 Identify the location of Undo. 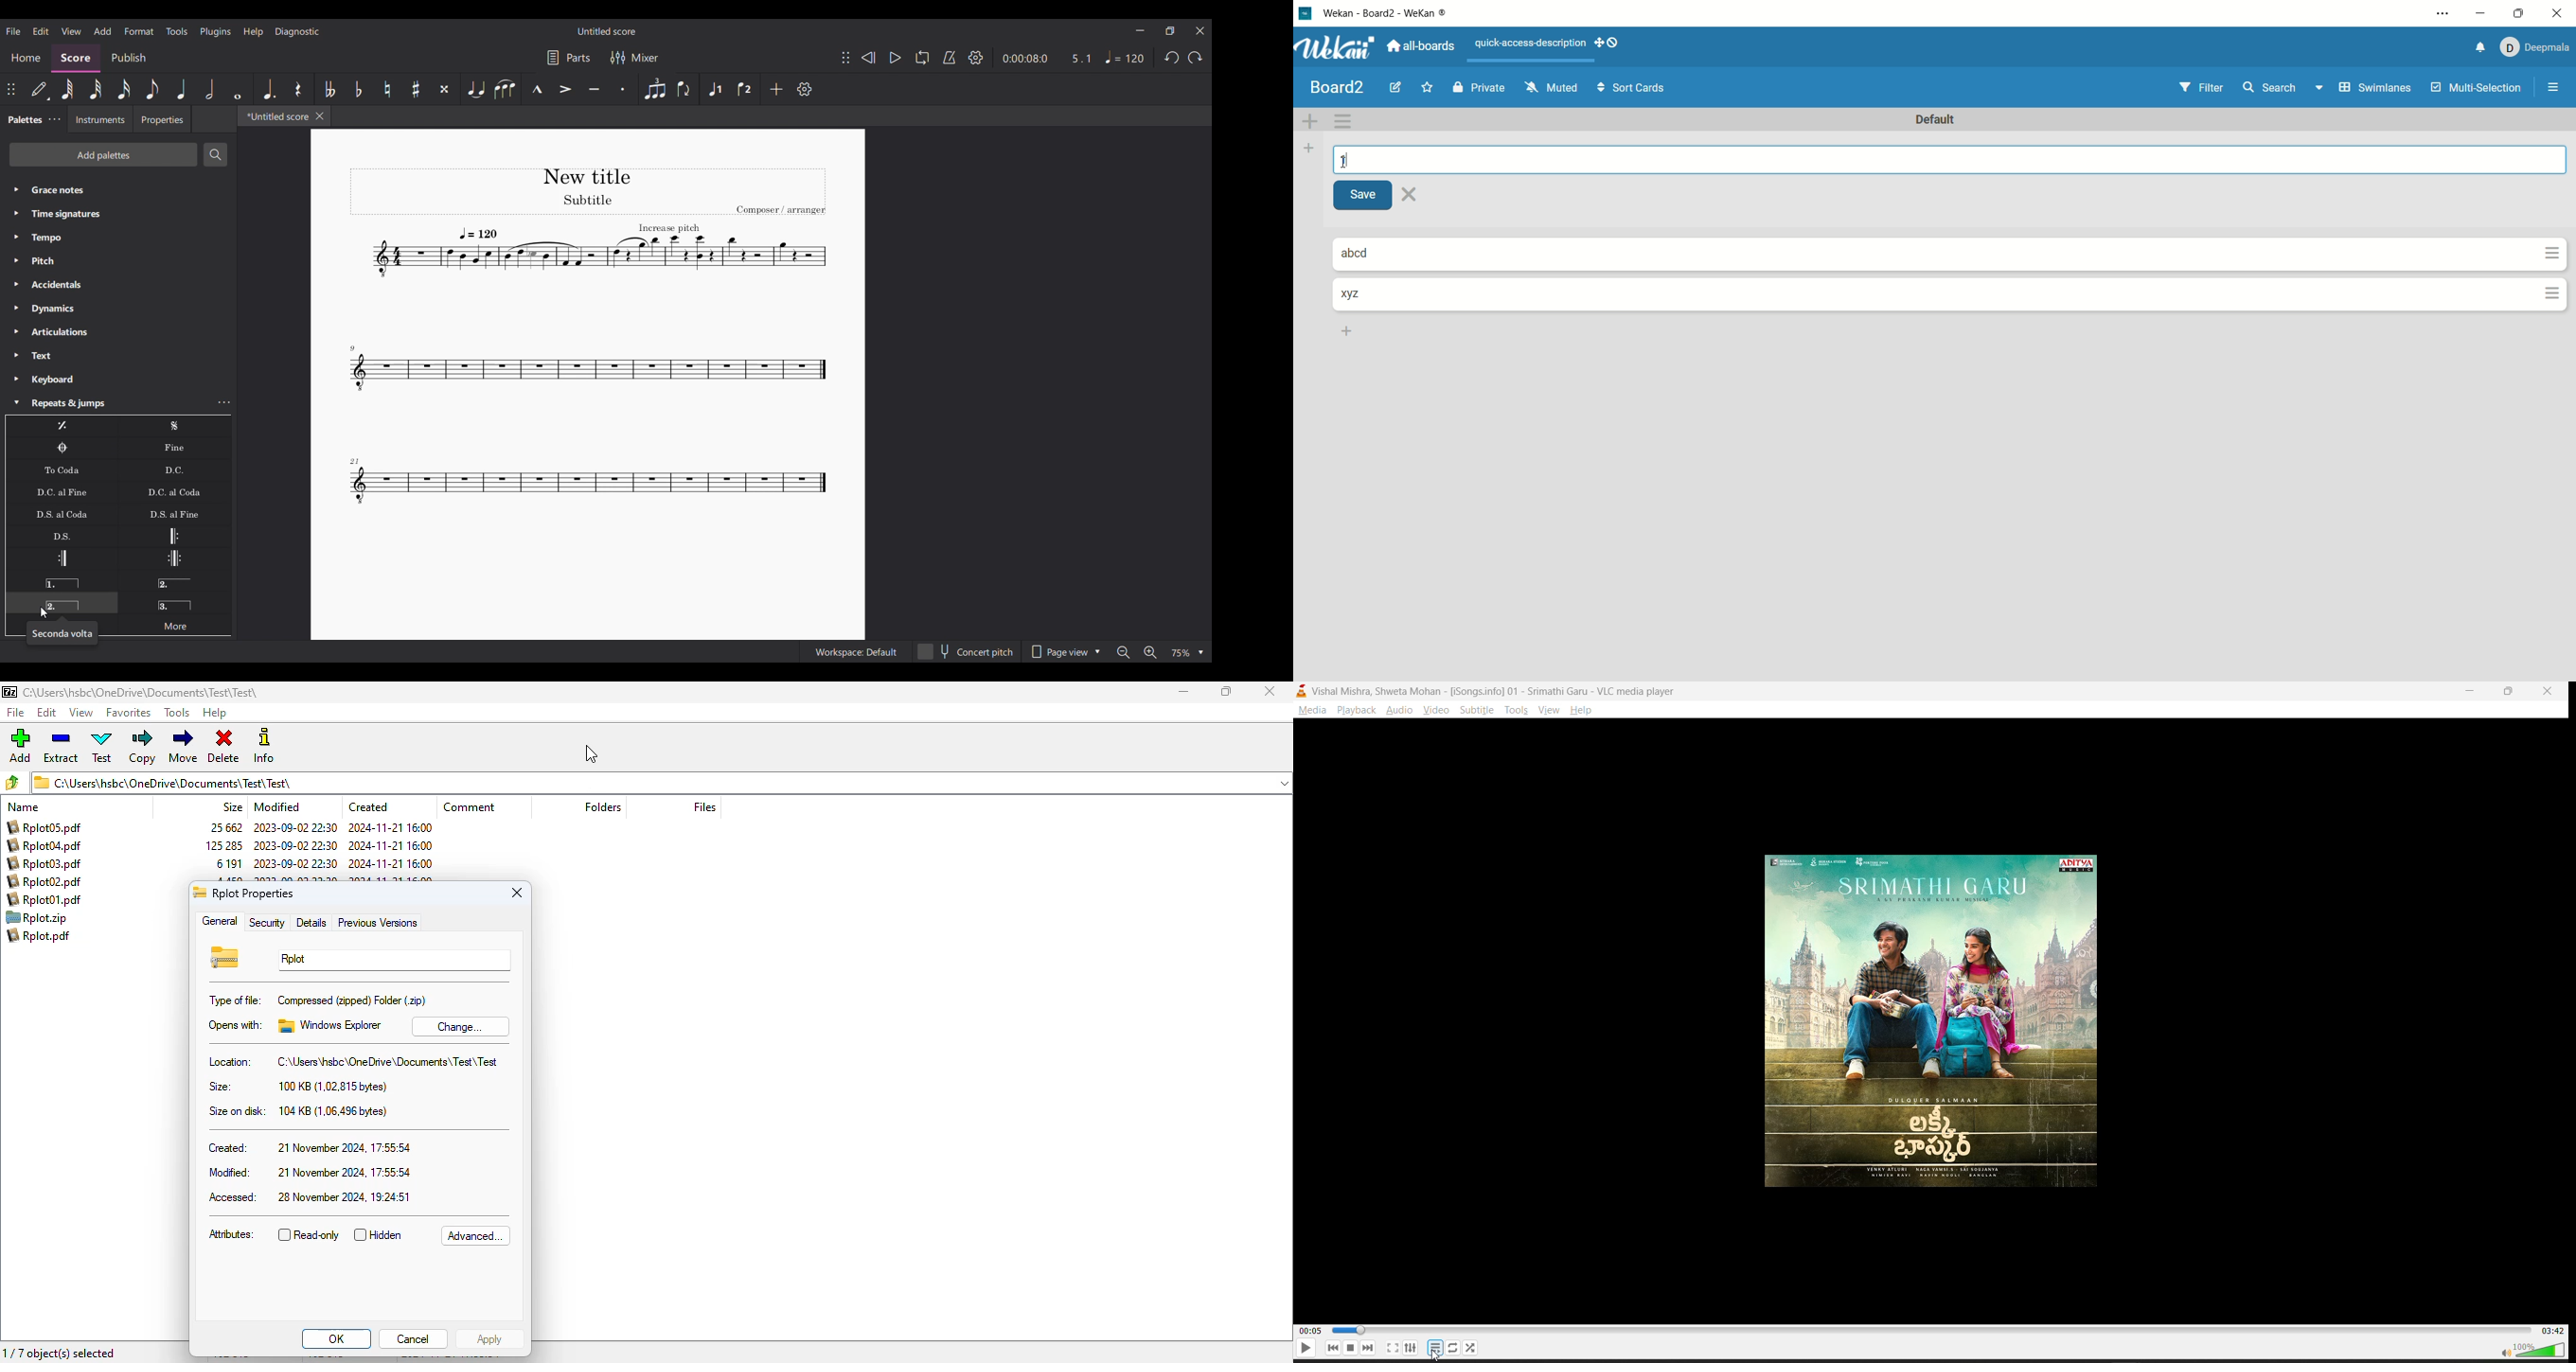
(1173, 57).